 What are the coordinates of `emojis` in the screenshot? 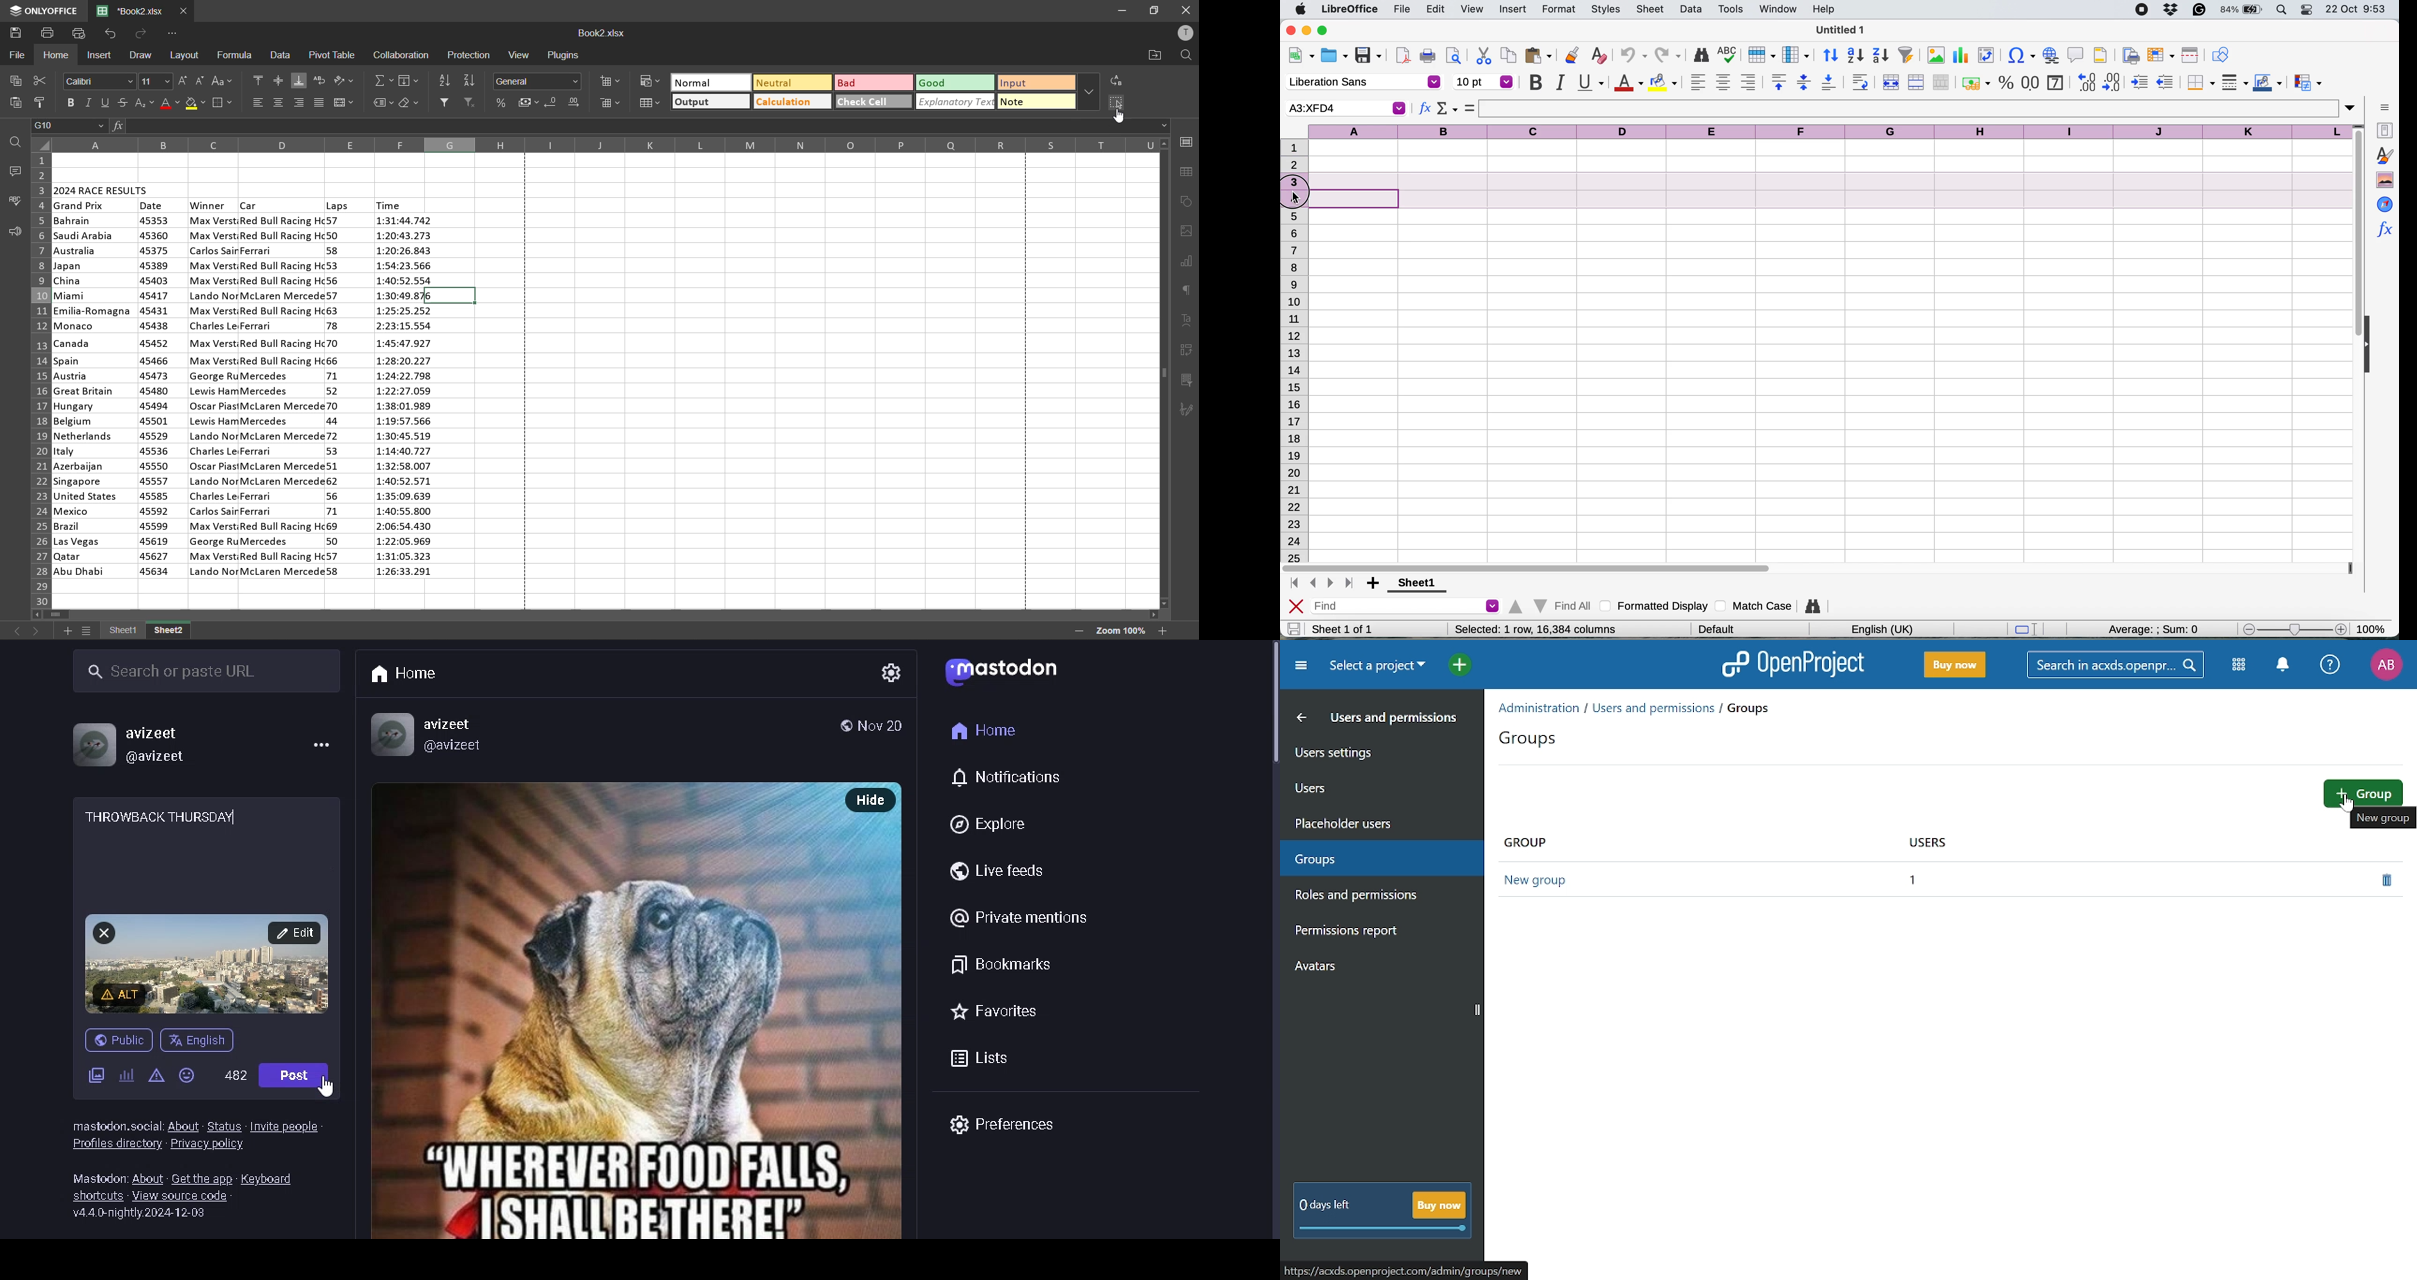 It's located at (186, 1081).